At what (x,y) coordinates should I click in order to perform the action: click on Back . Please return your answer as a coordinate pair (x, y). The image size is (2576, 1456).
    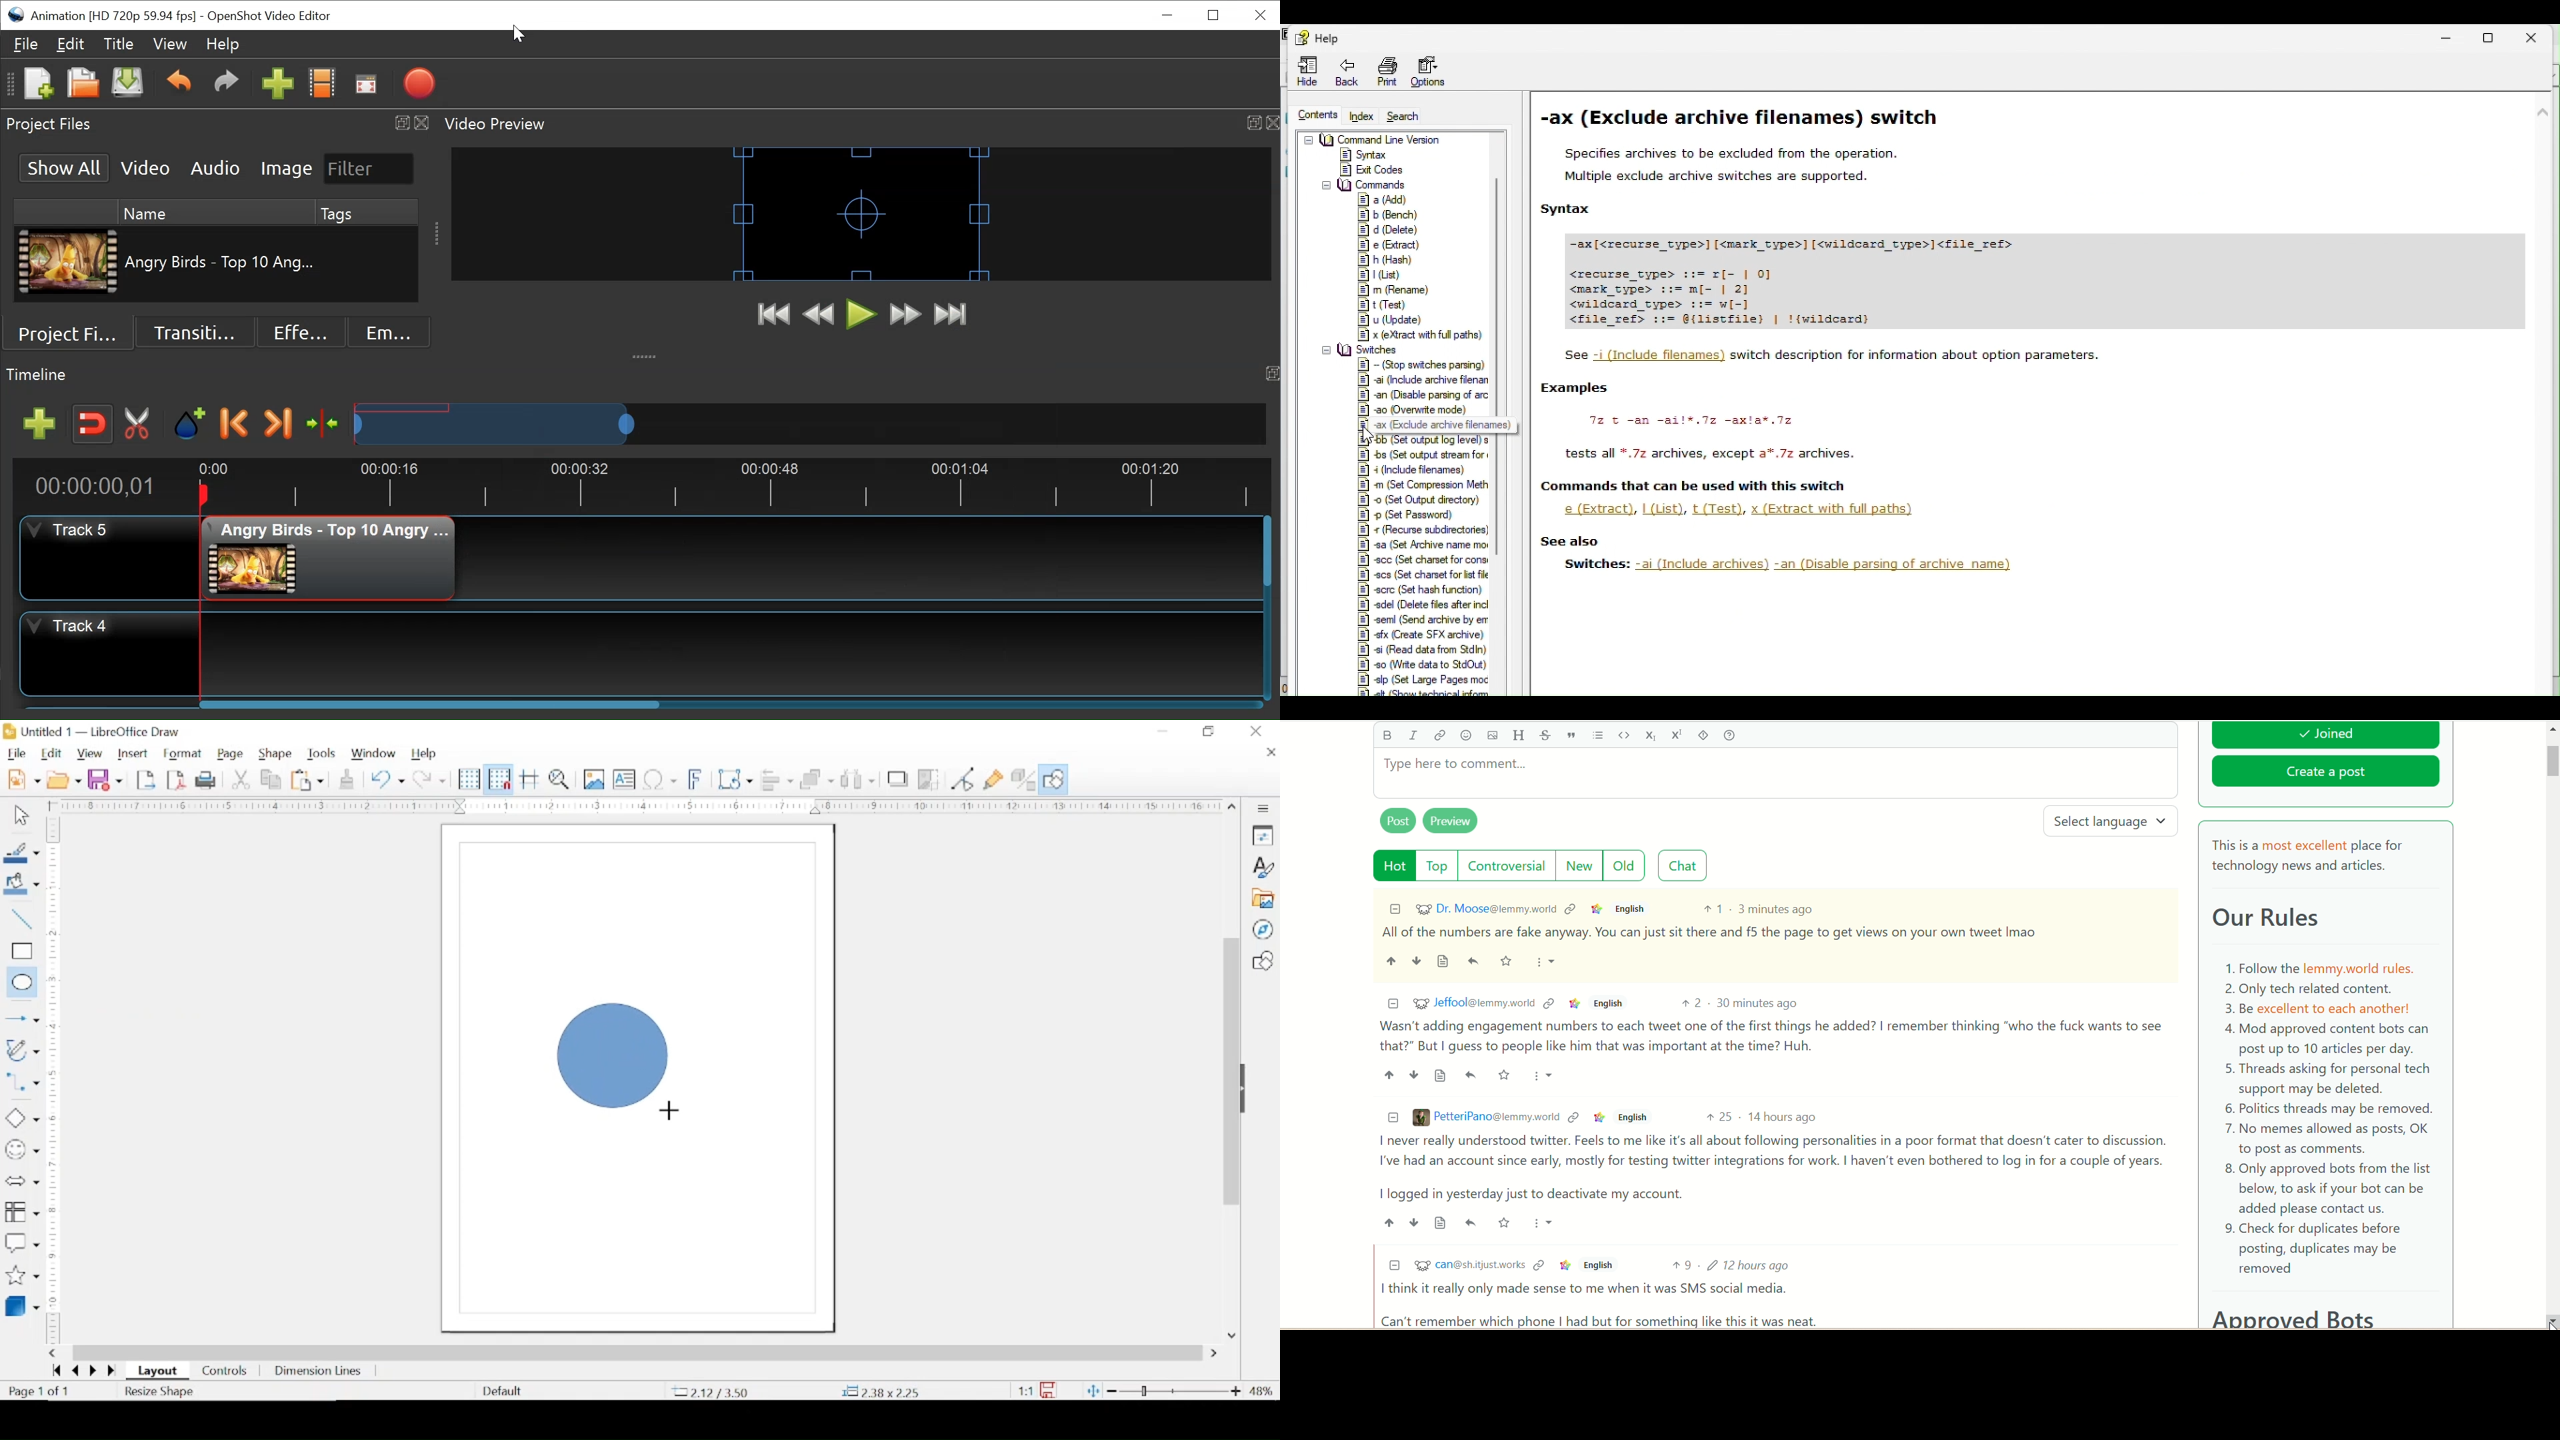
    Looking at the image, I should click on (1347, 72).